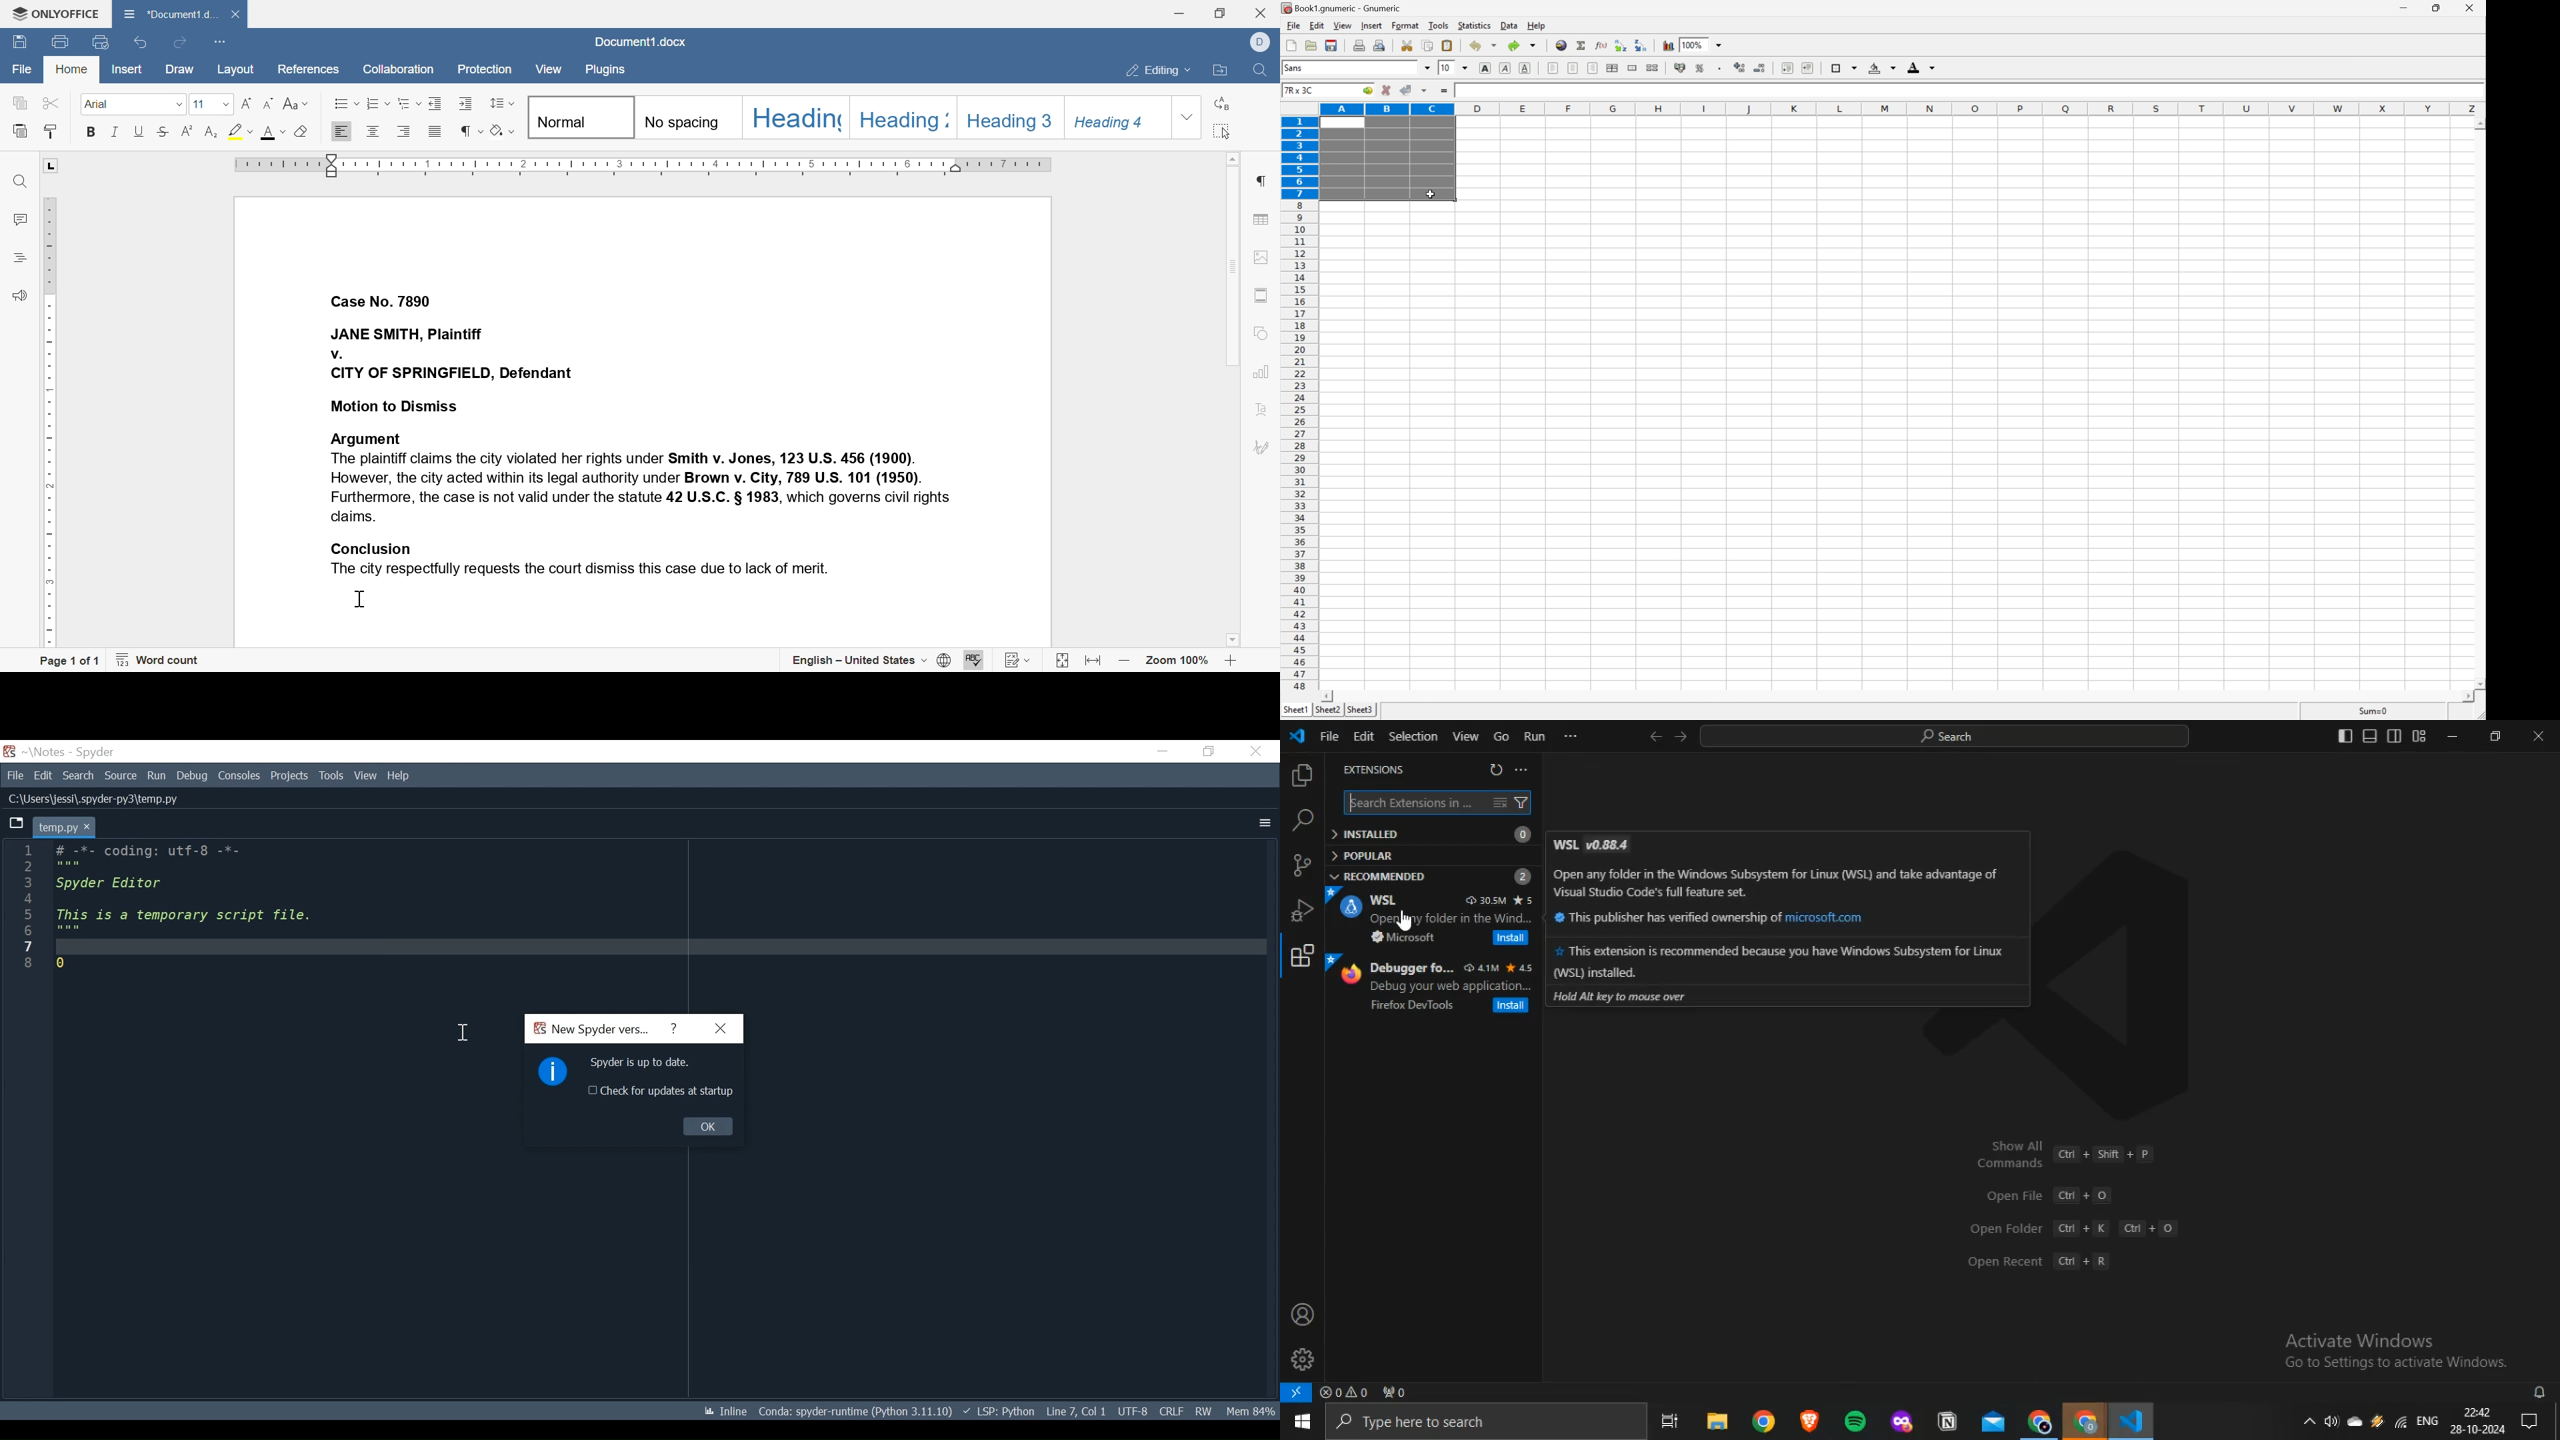 The width and height of the screenshot is (2576, 1456). What do you see at coordinates (50, 103) in the screenshot?
I see `cut` at bounding box center [50, 103].